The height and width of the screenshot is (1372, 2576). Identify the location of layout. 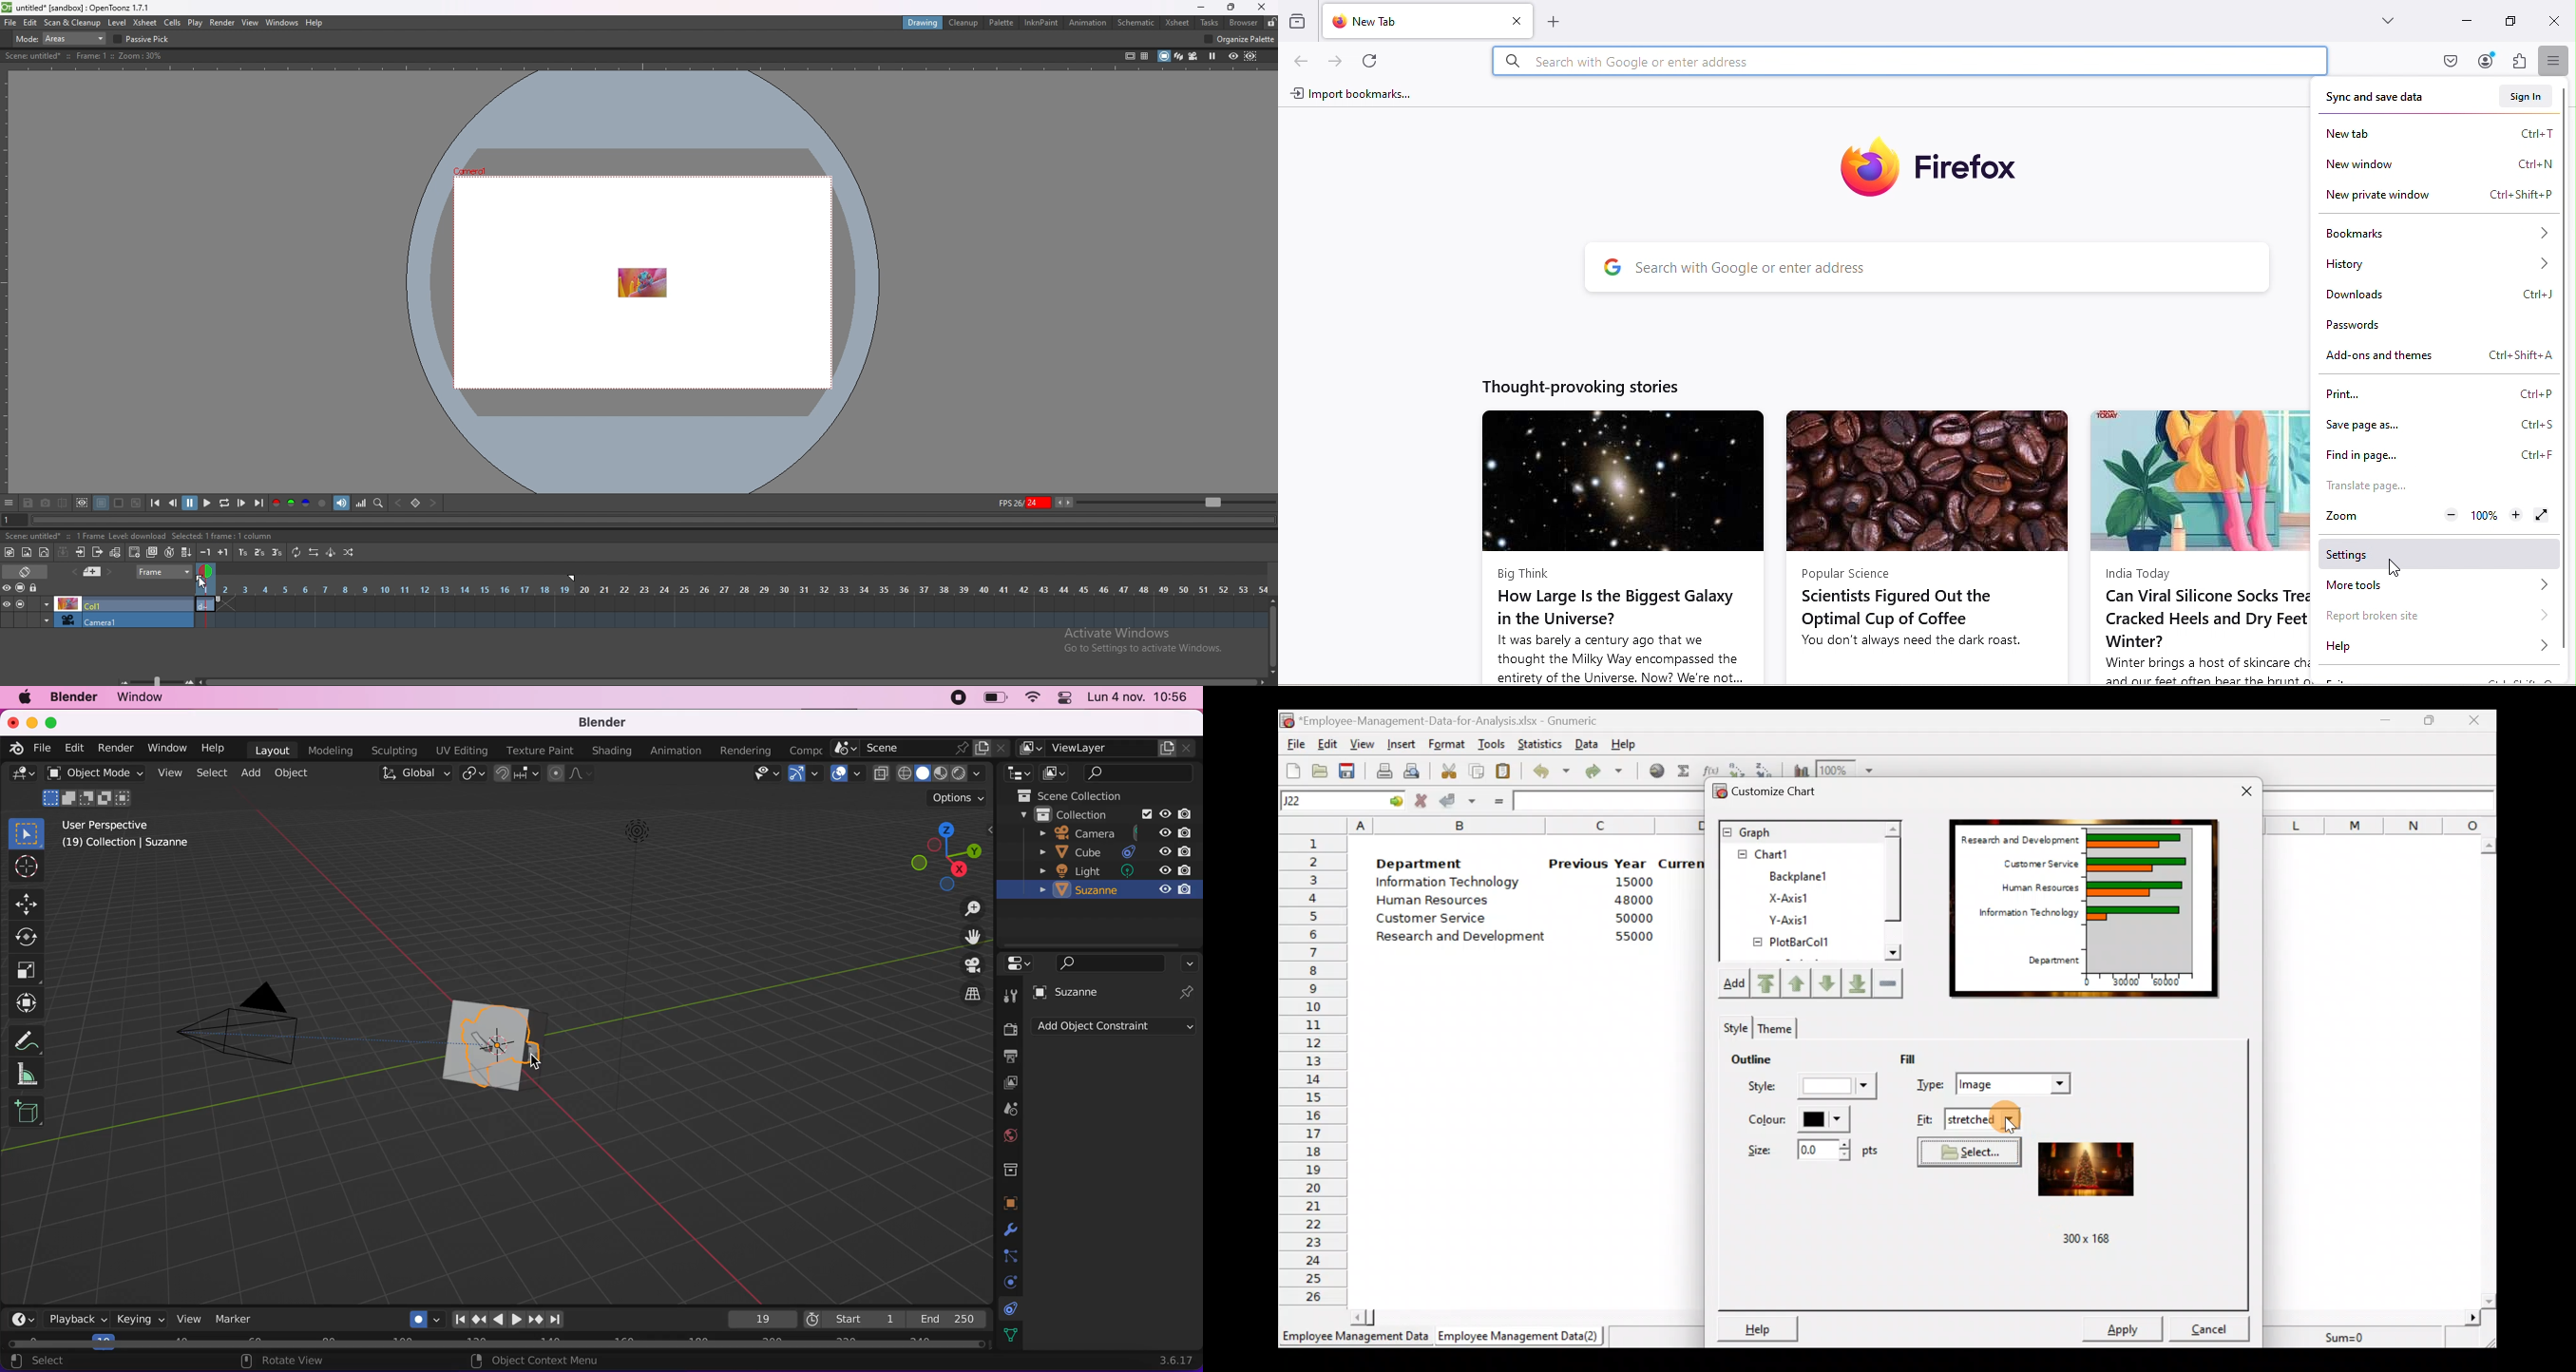
(271, 750).